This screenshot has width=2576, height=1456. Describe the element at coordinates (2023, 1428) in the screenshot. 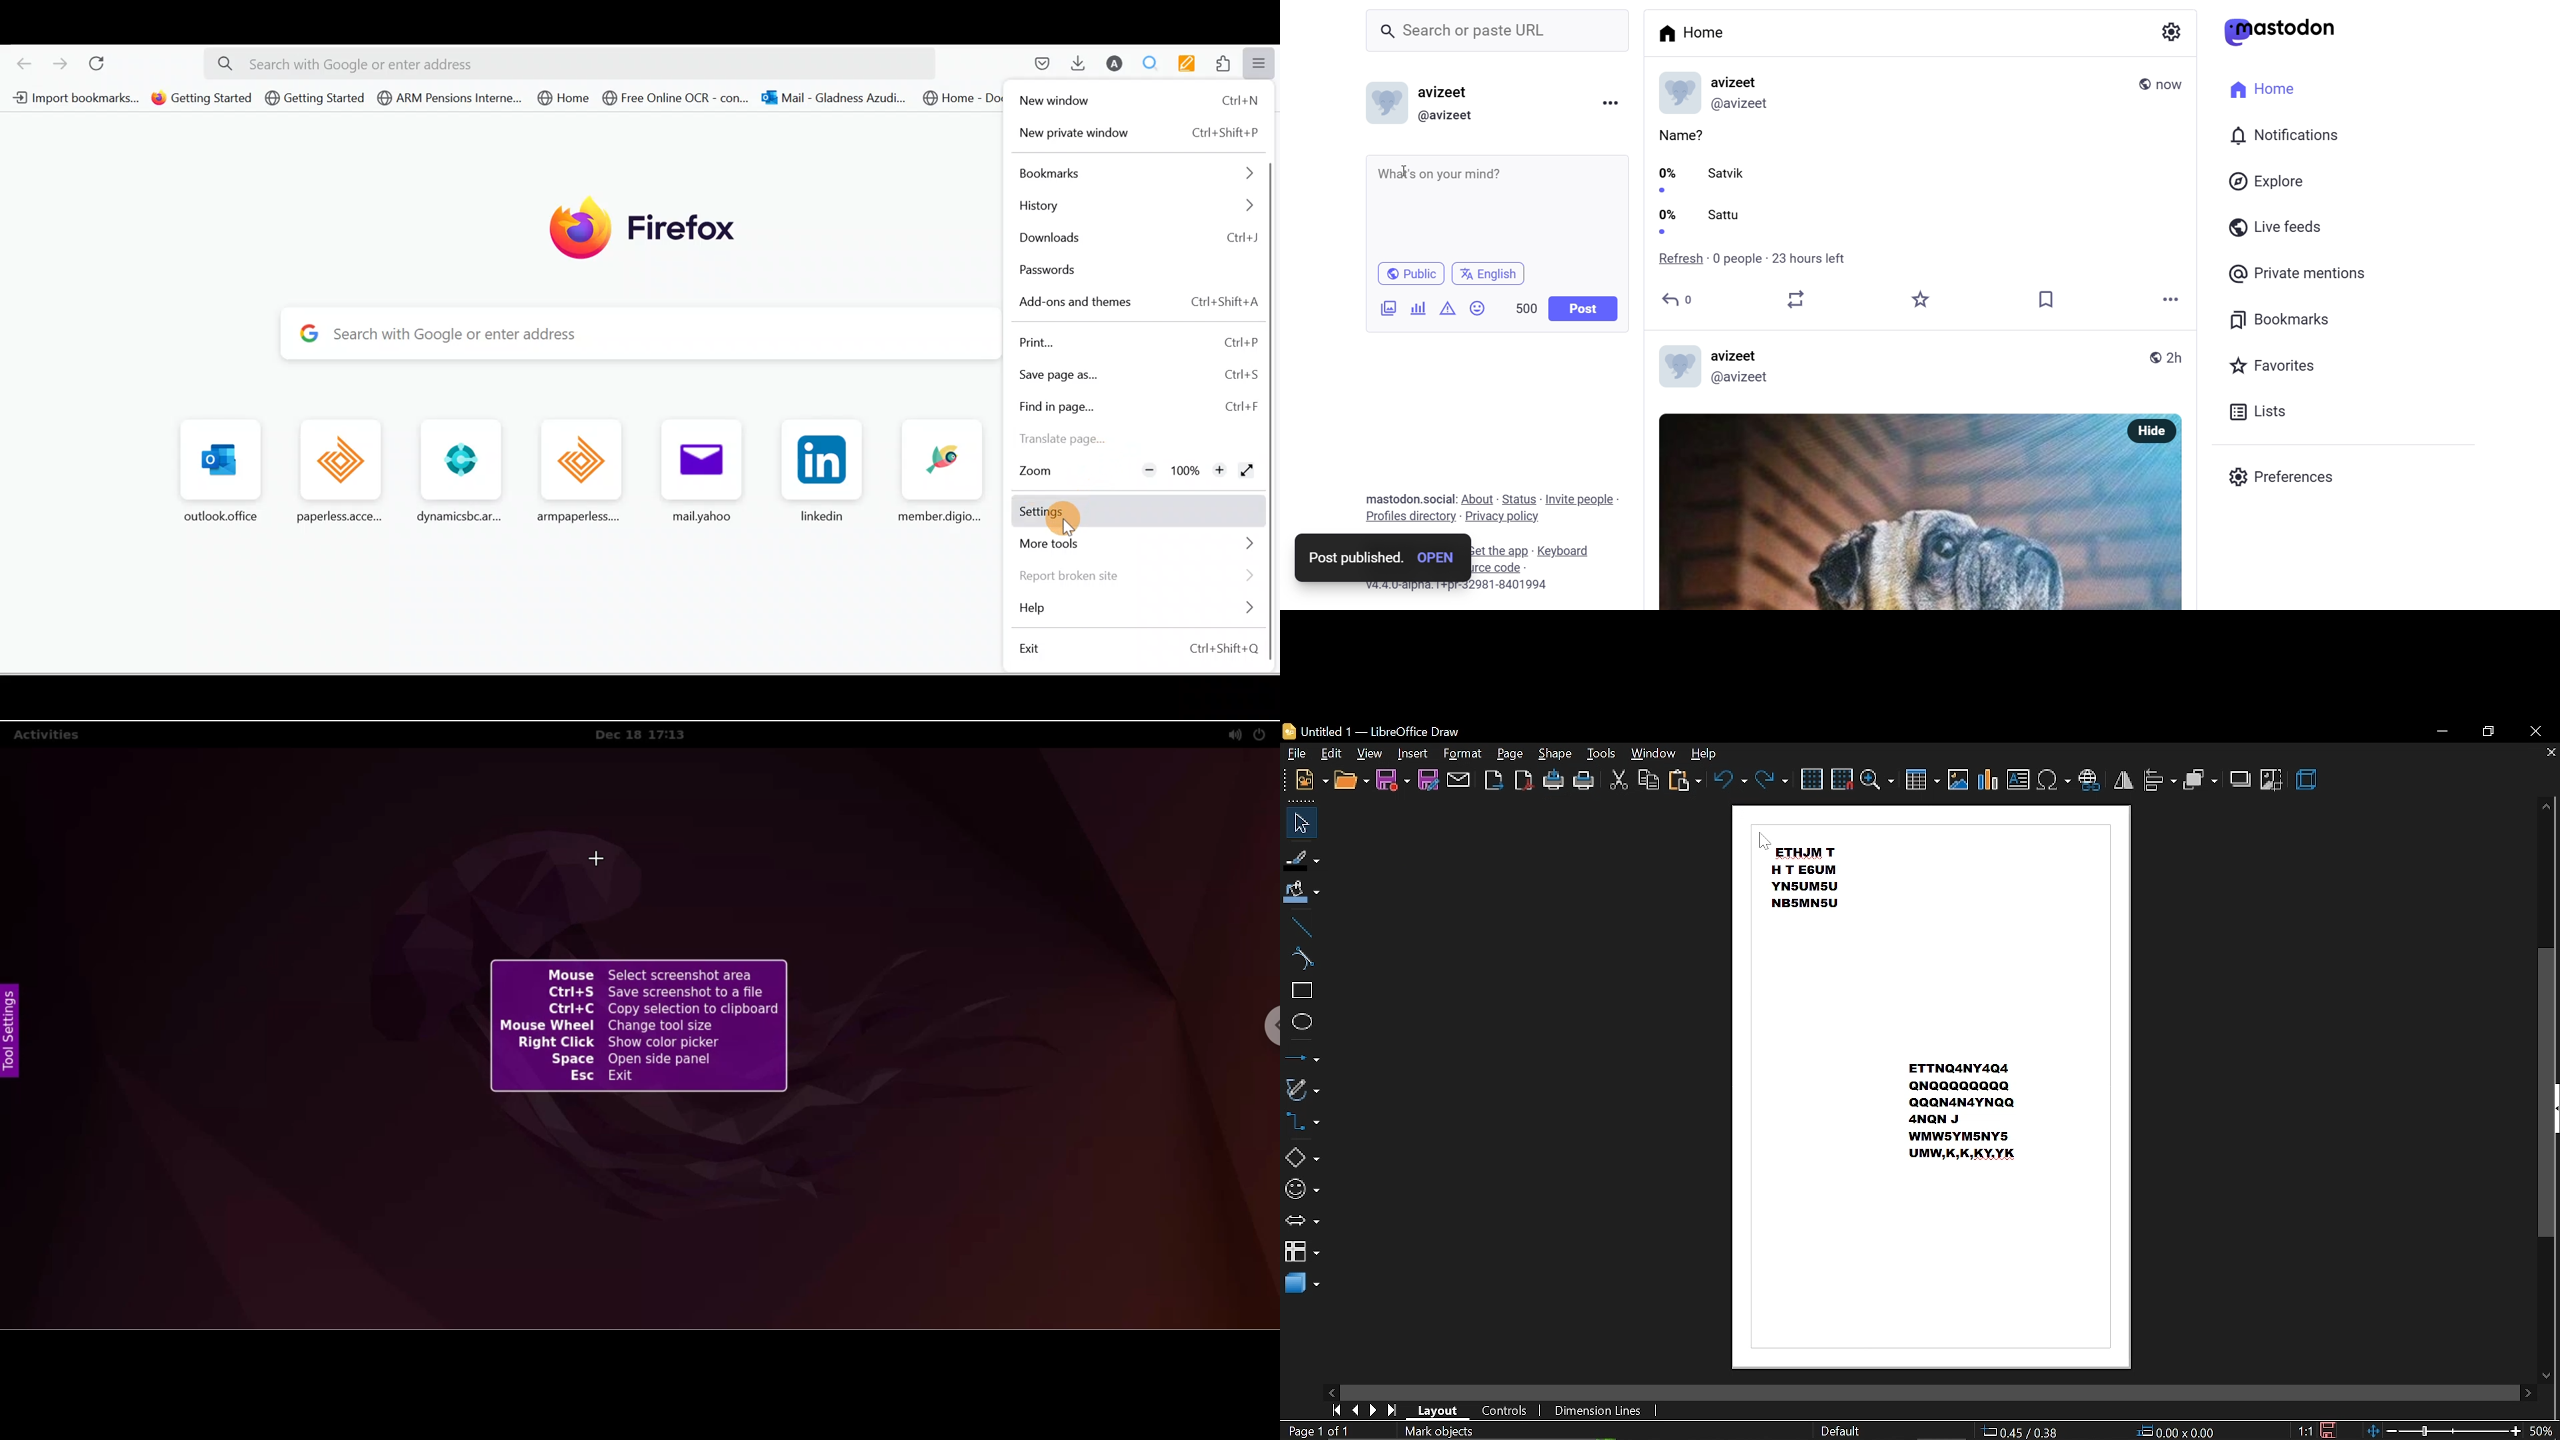

I see `0.45/0.38` at that location.